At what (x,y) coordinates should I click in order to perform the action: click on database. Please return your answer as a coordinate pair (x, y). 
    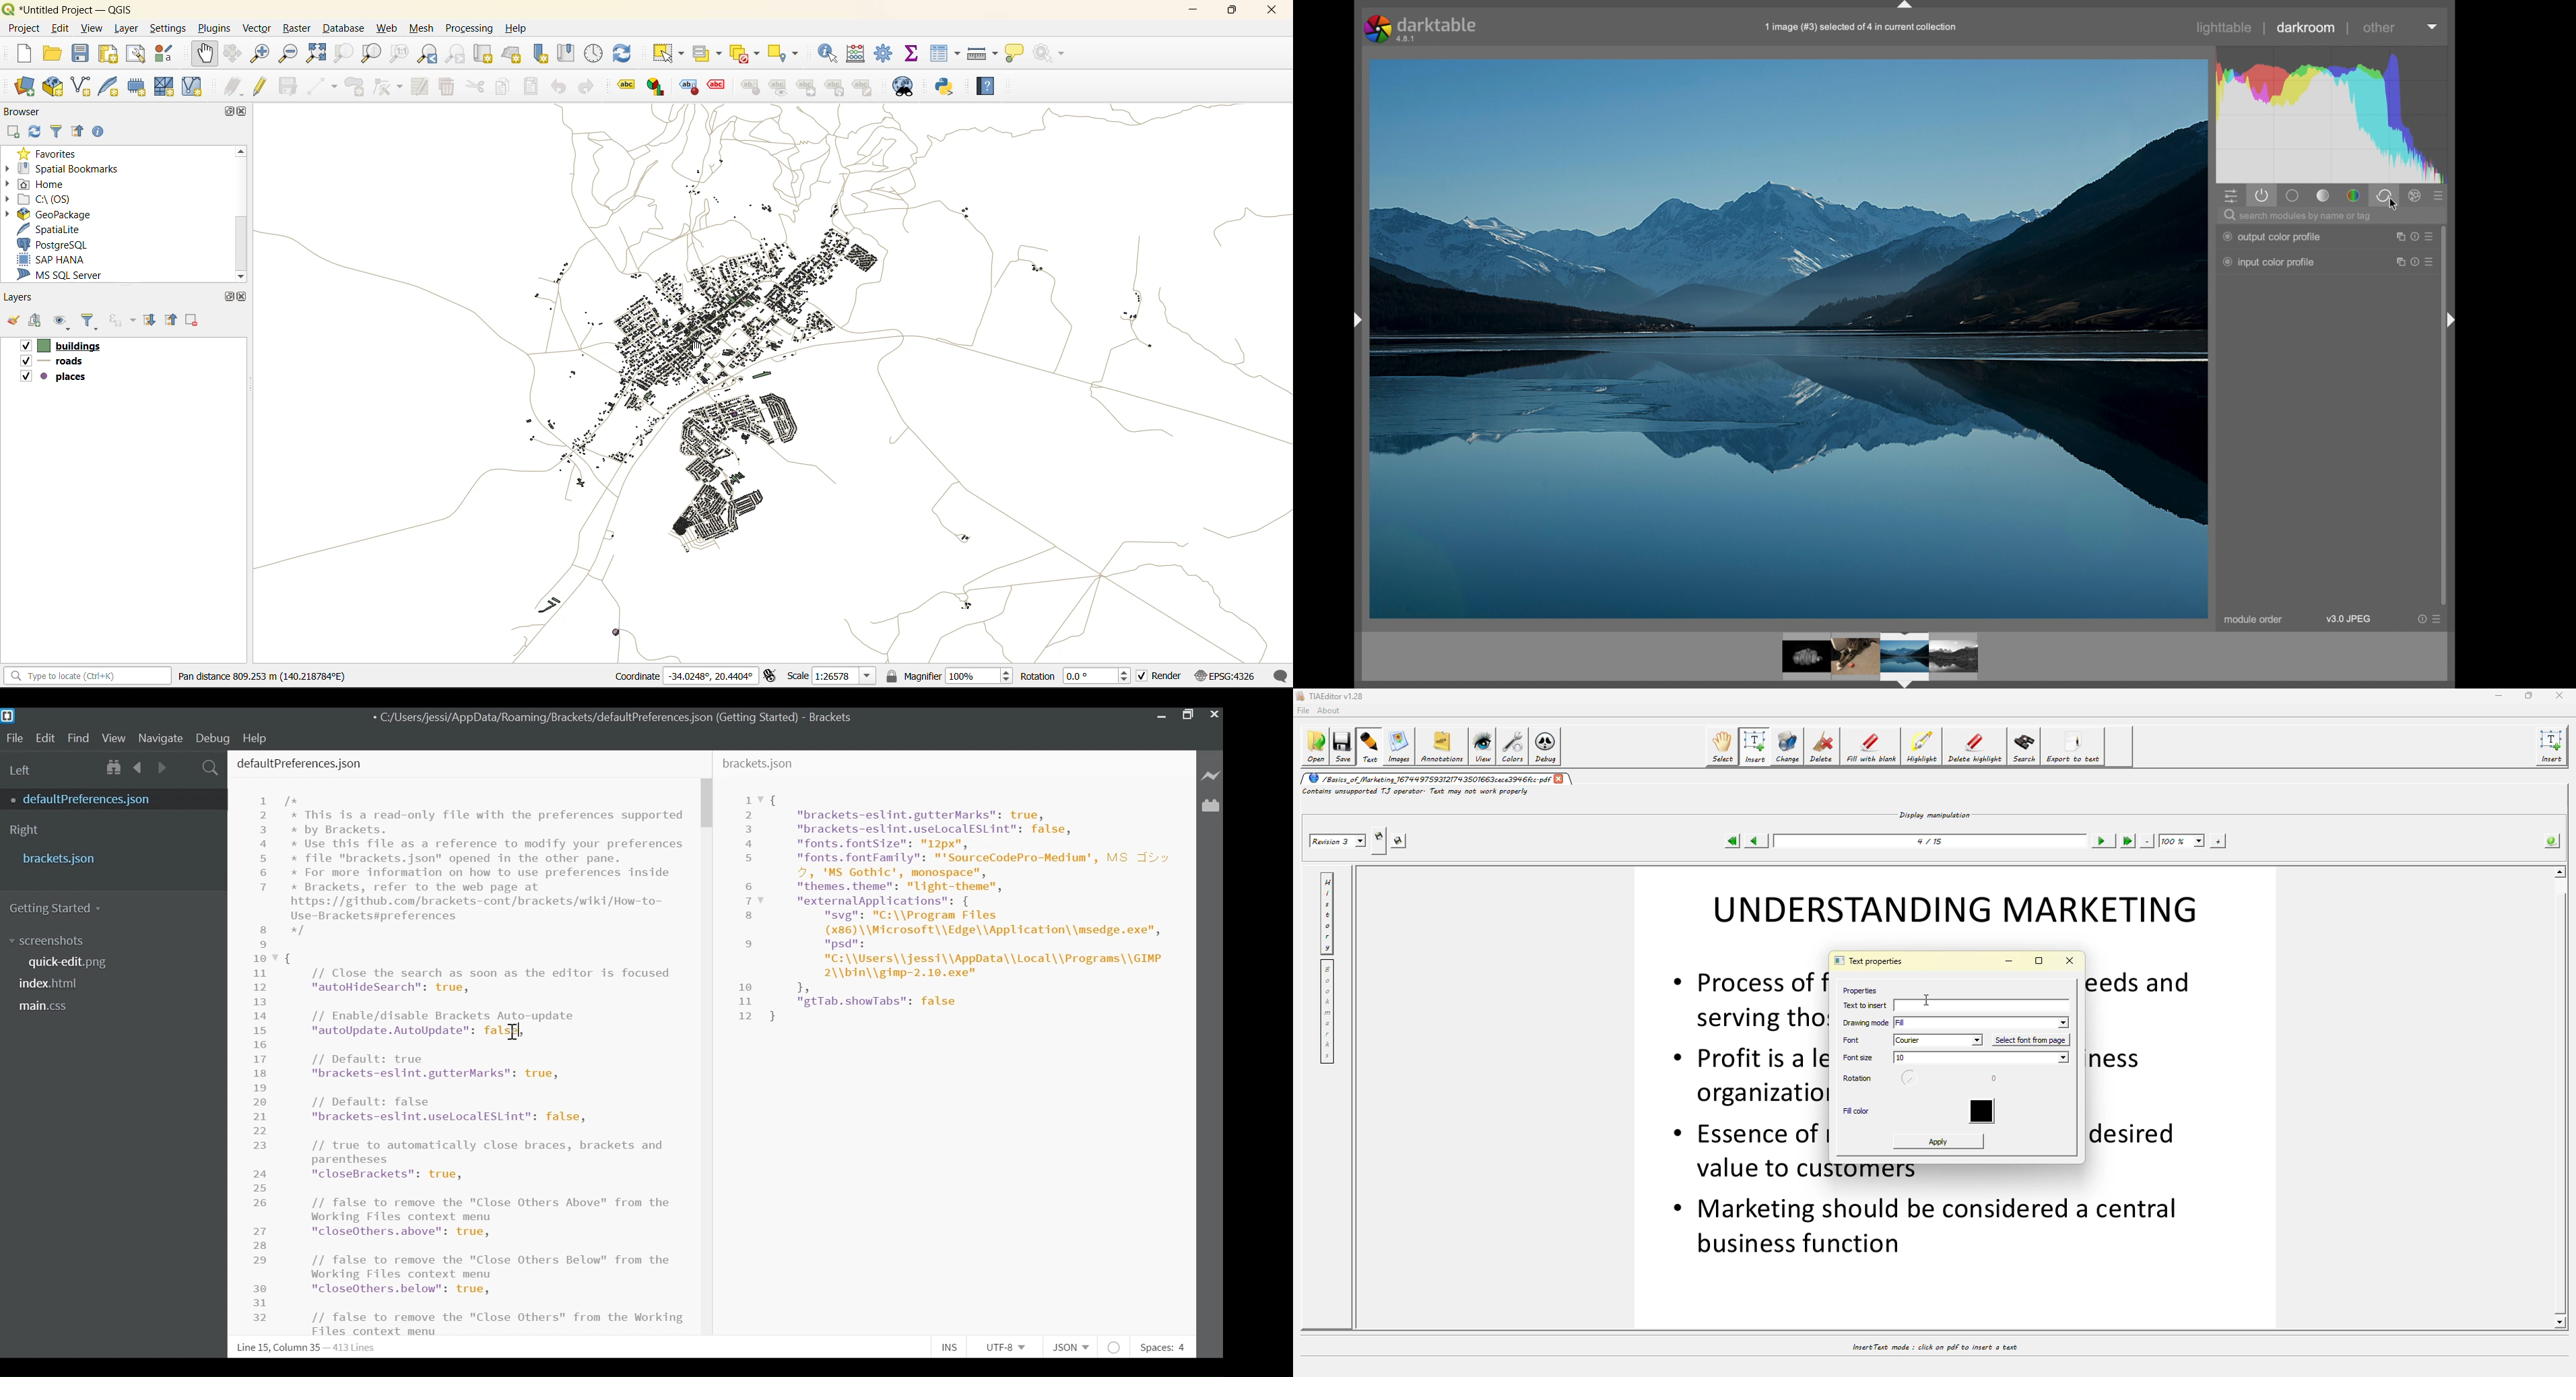
    Looking at the image, I should click on (342, 26).